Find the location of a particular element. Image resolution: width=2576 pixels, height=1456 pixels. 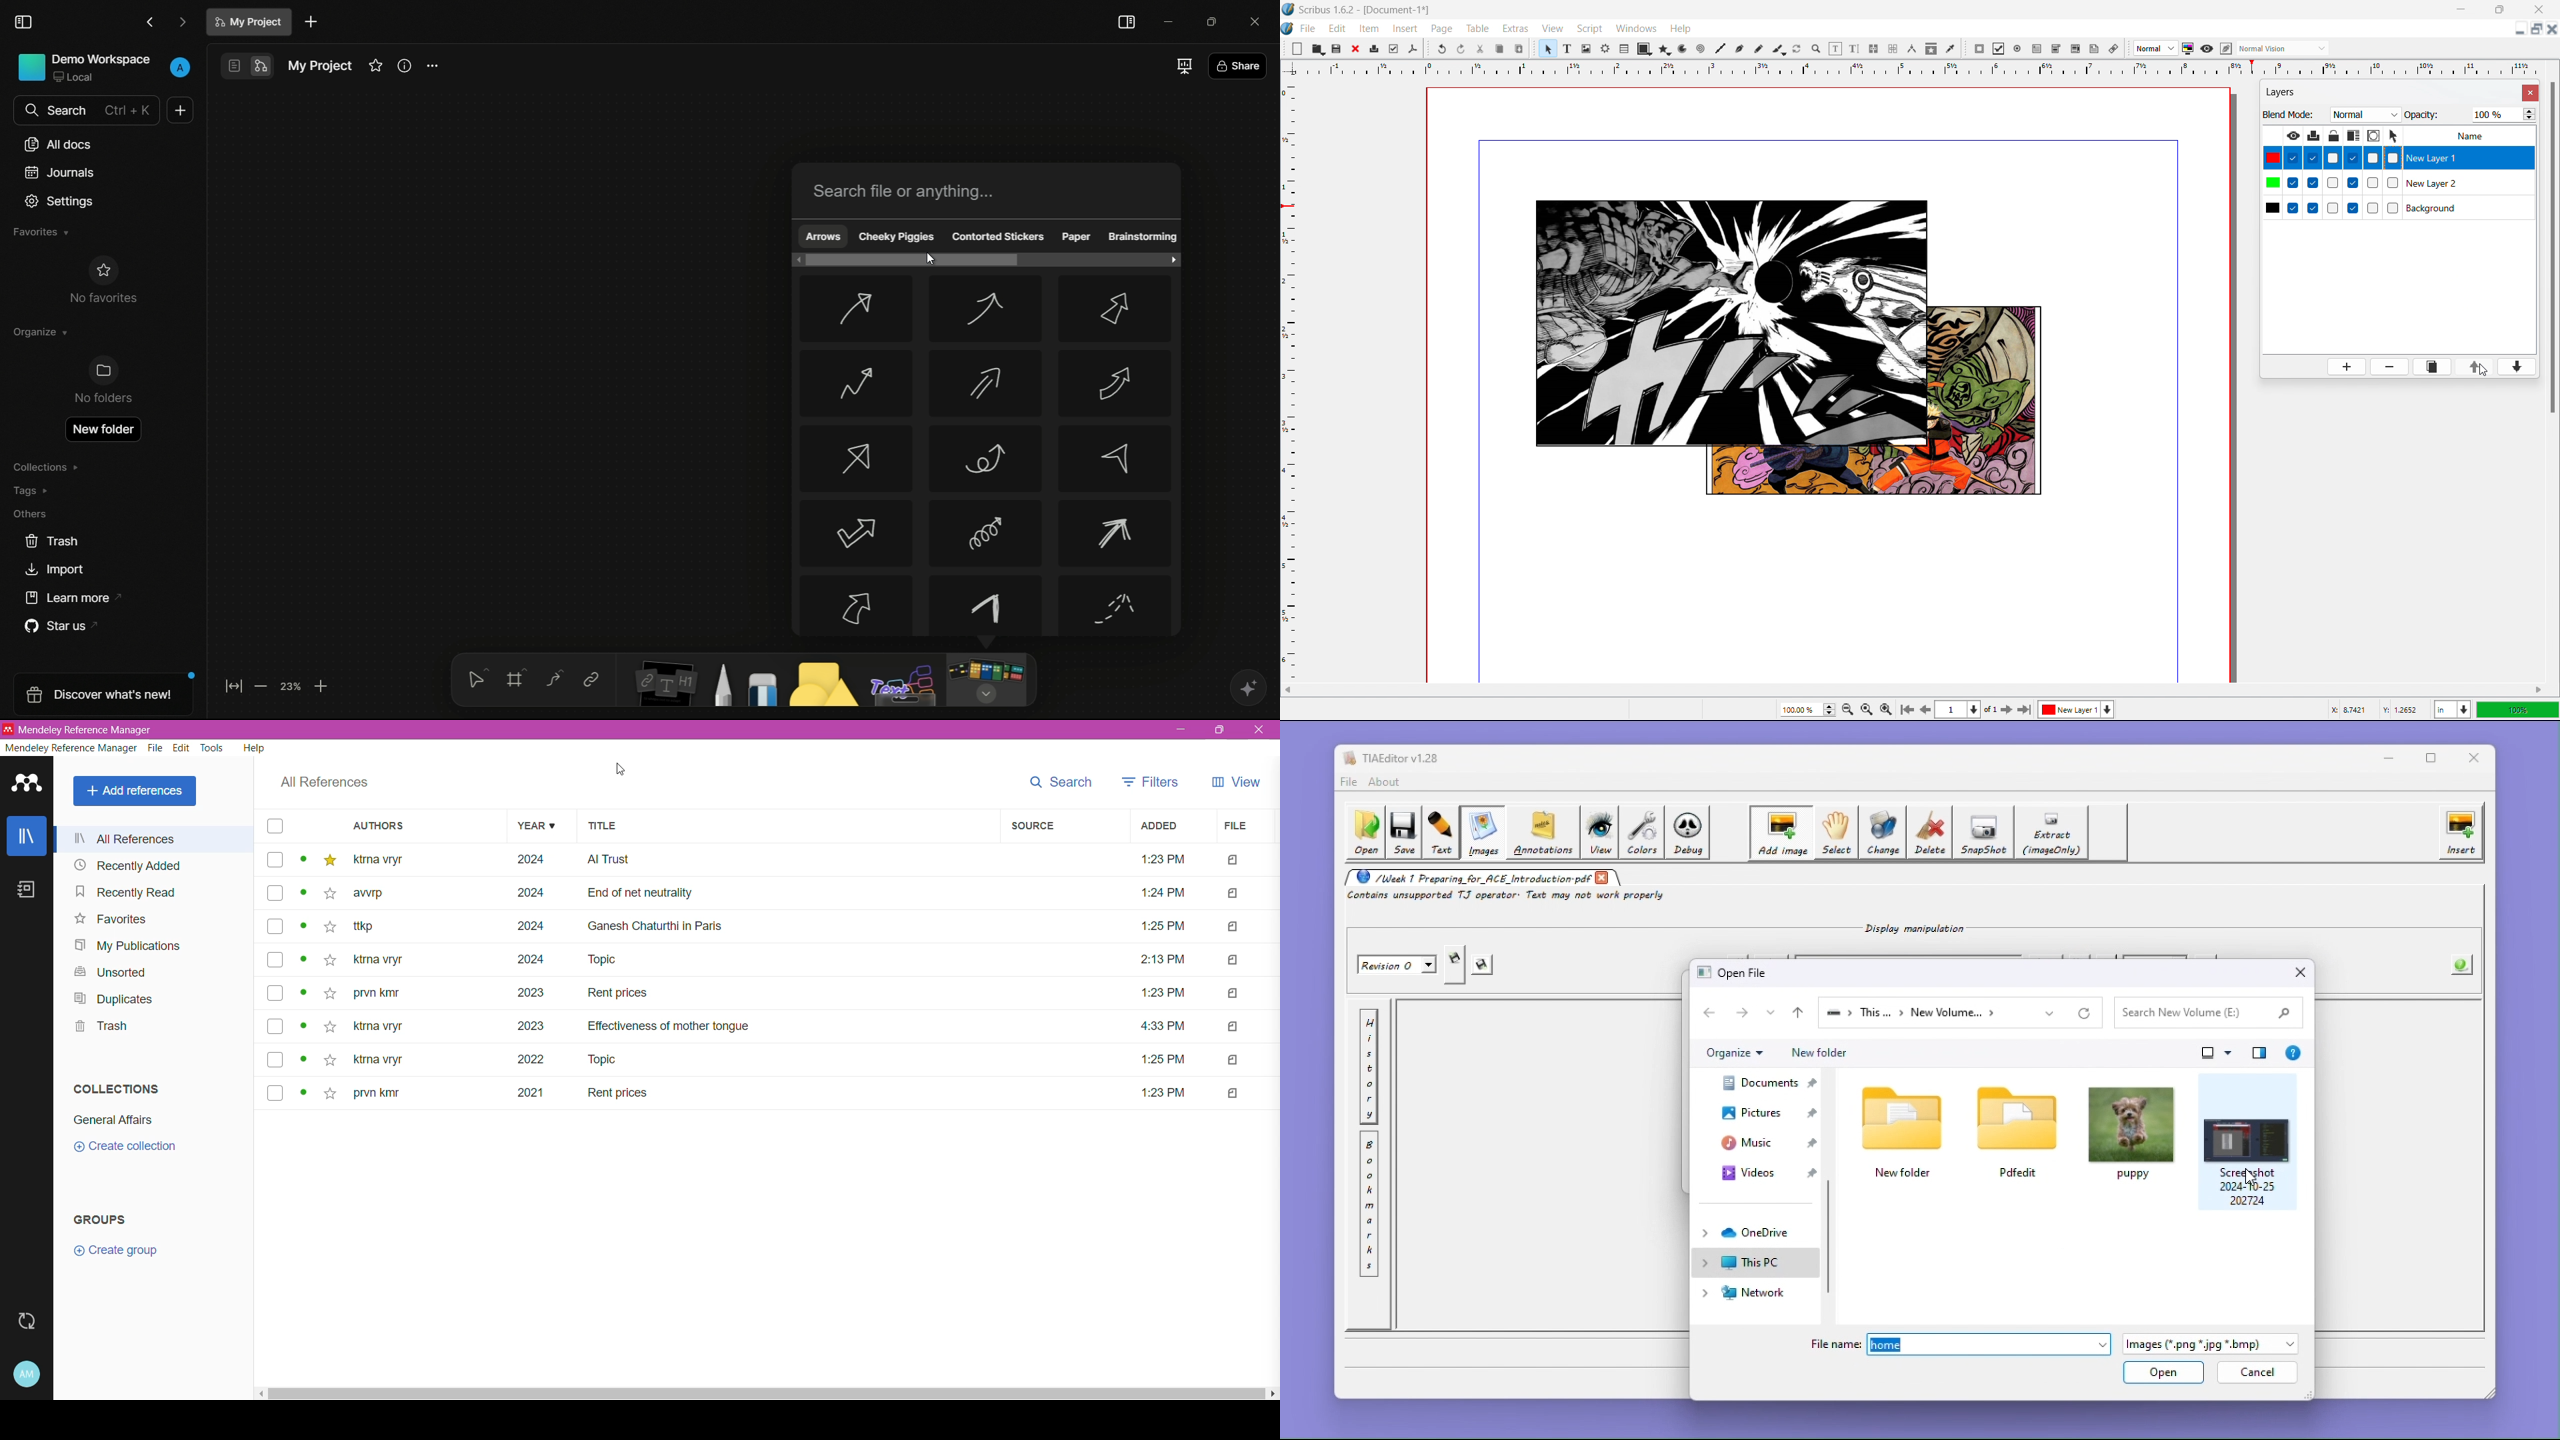

shape is located at coordinates (1644, 49).